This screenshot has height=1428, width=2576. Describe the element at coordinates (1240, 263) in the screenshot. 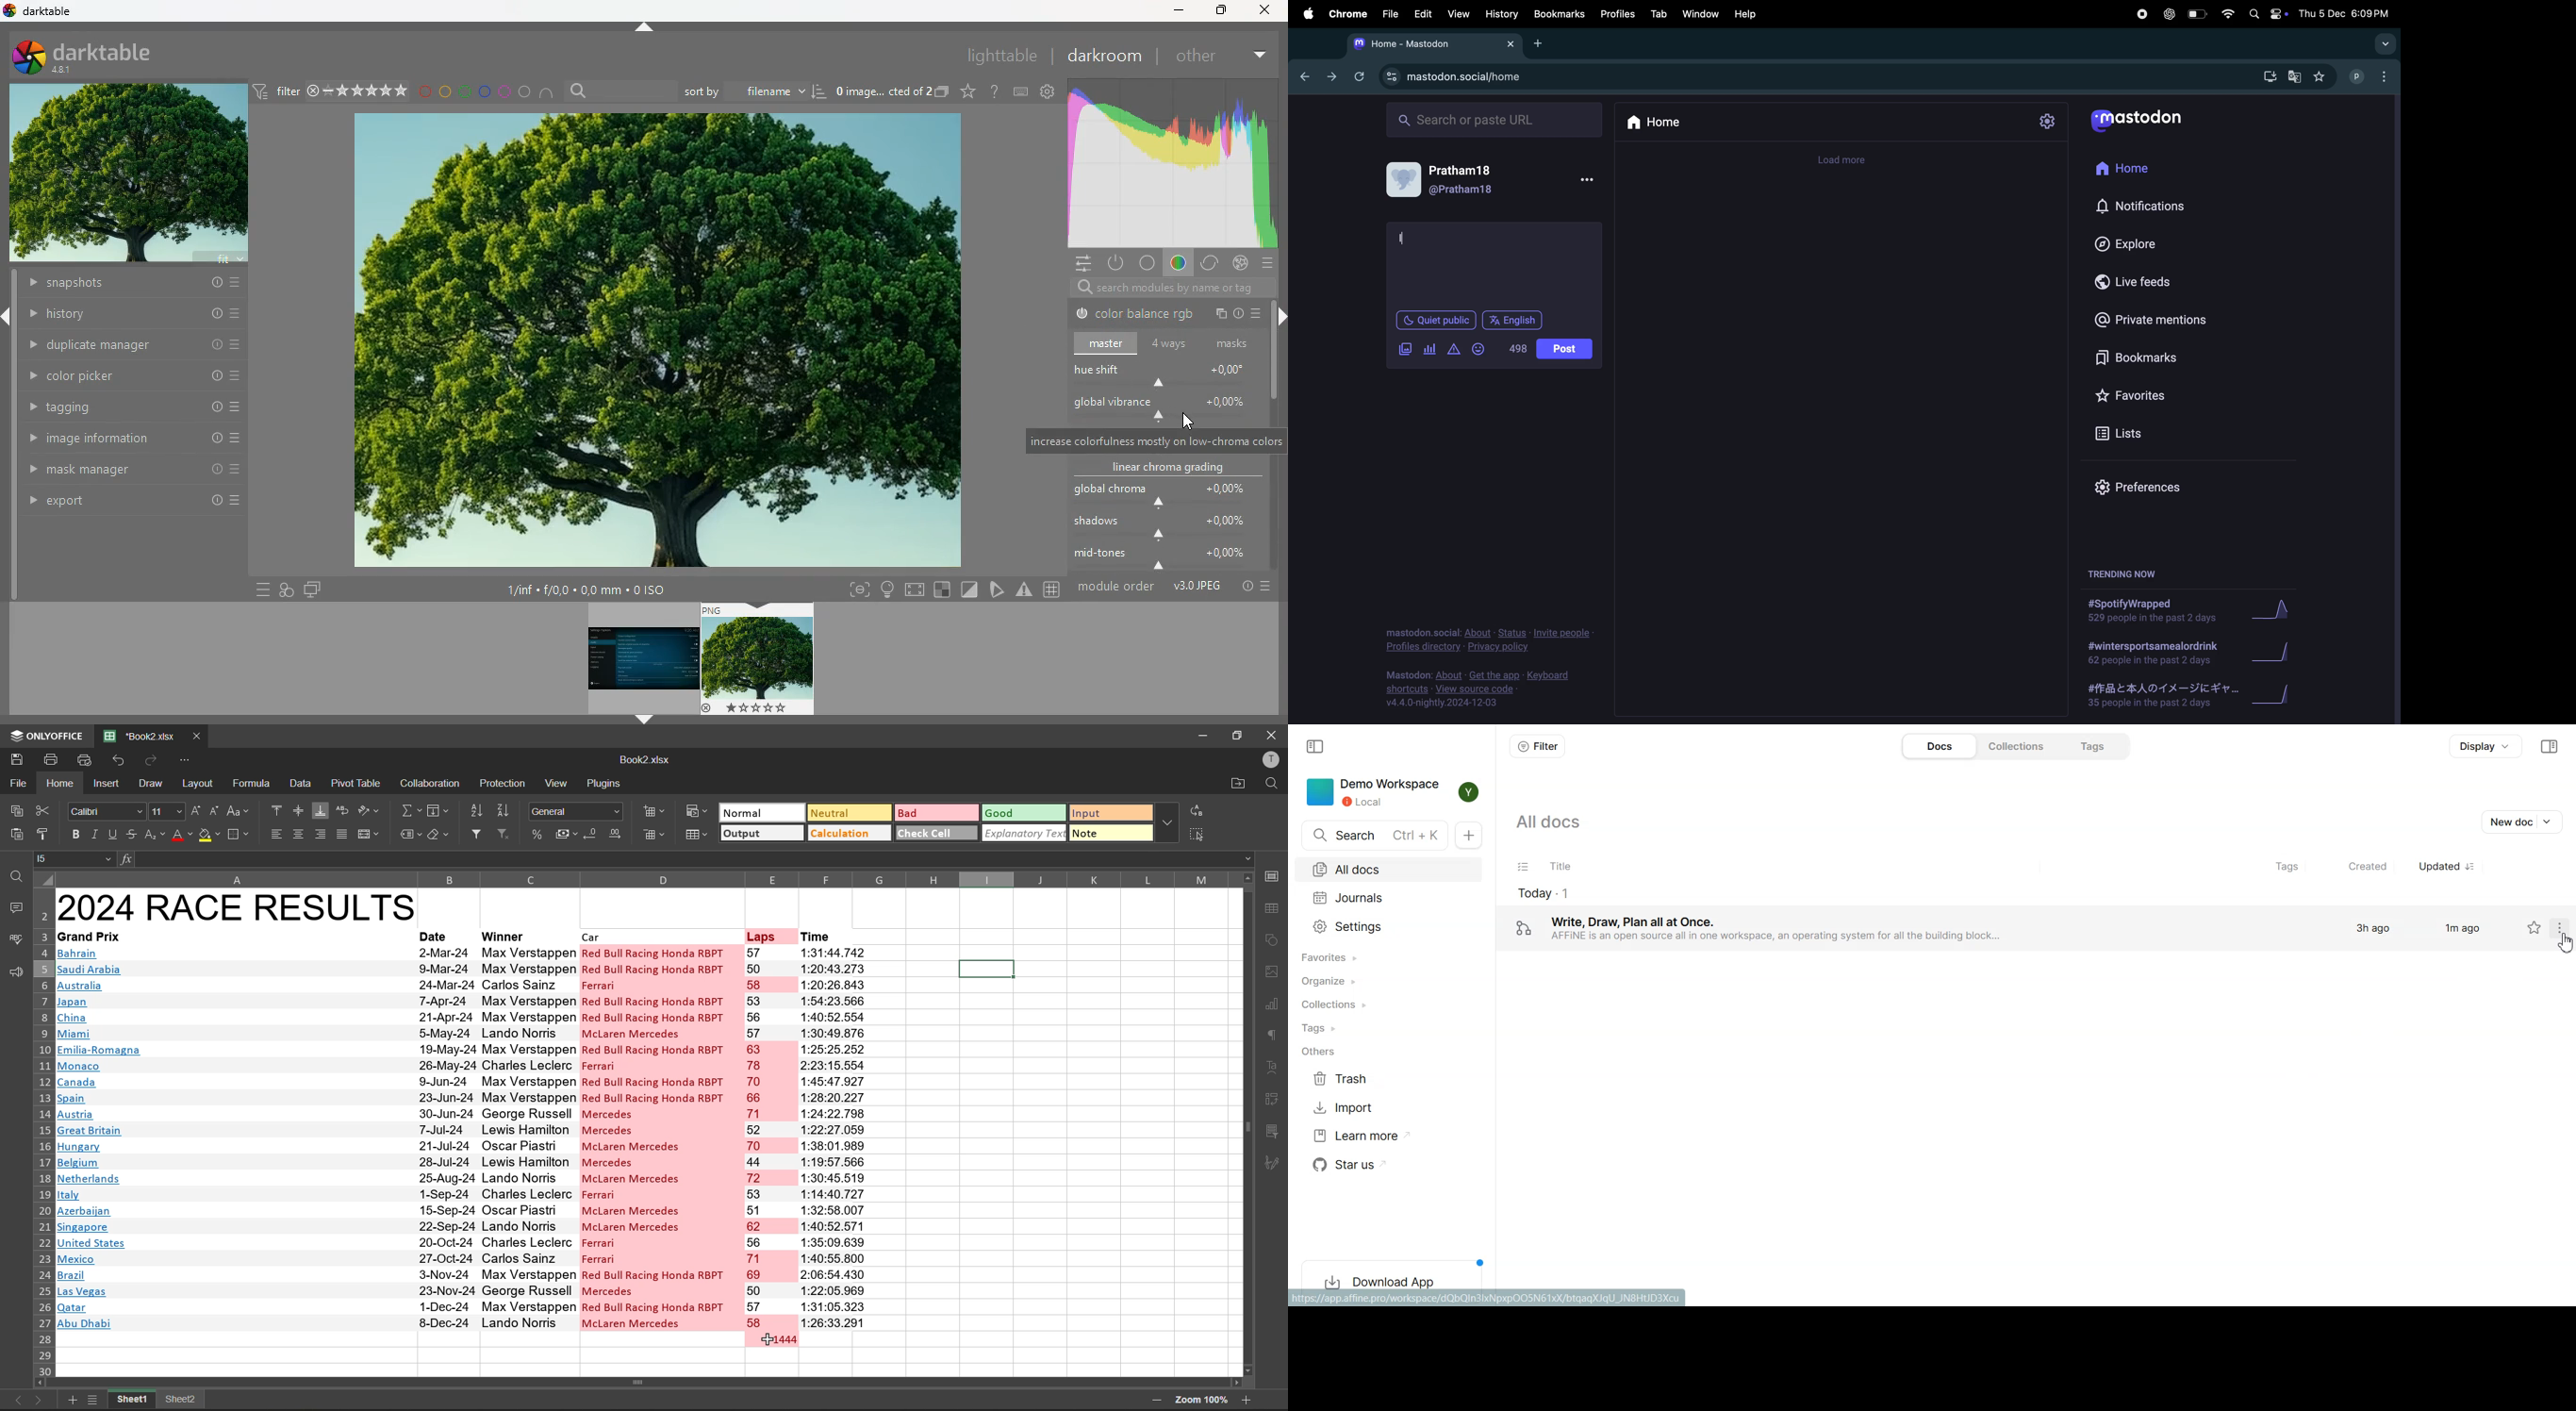

I see `effect` at that location.